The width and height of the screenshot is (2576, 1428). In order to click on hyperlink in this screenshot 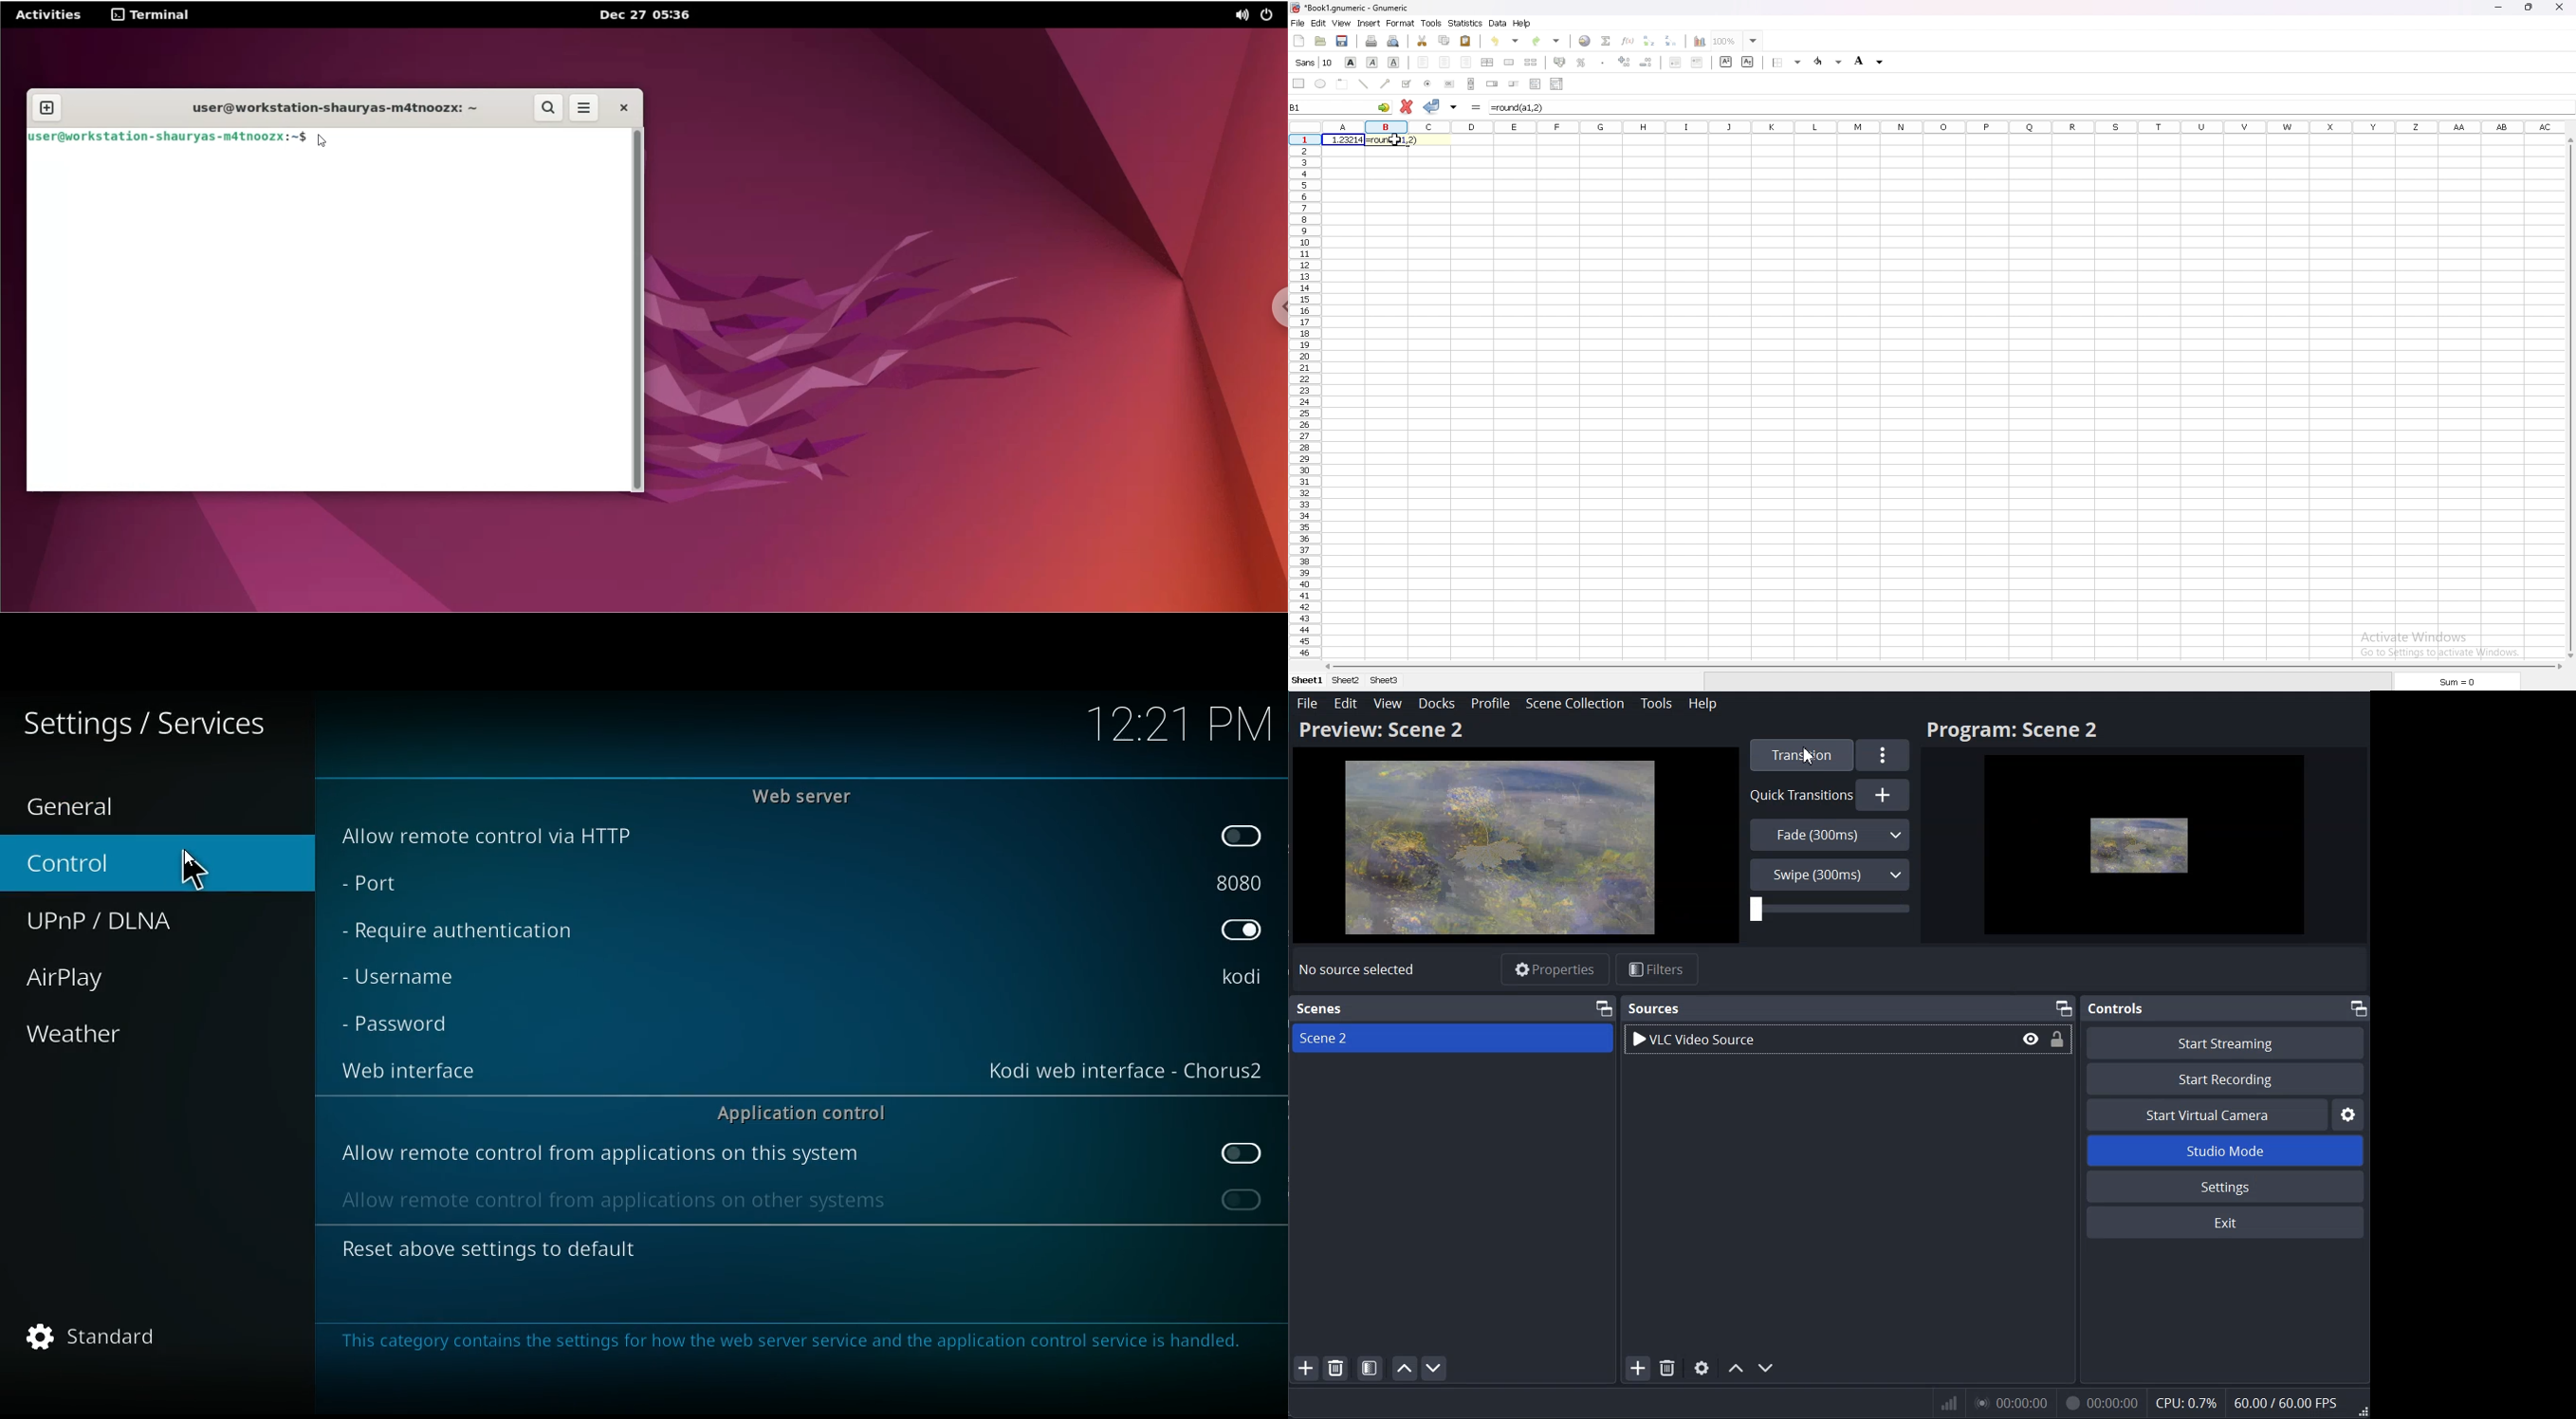, I will do `click(1585, 41)`.